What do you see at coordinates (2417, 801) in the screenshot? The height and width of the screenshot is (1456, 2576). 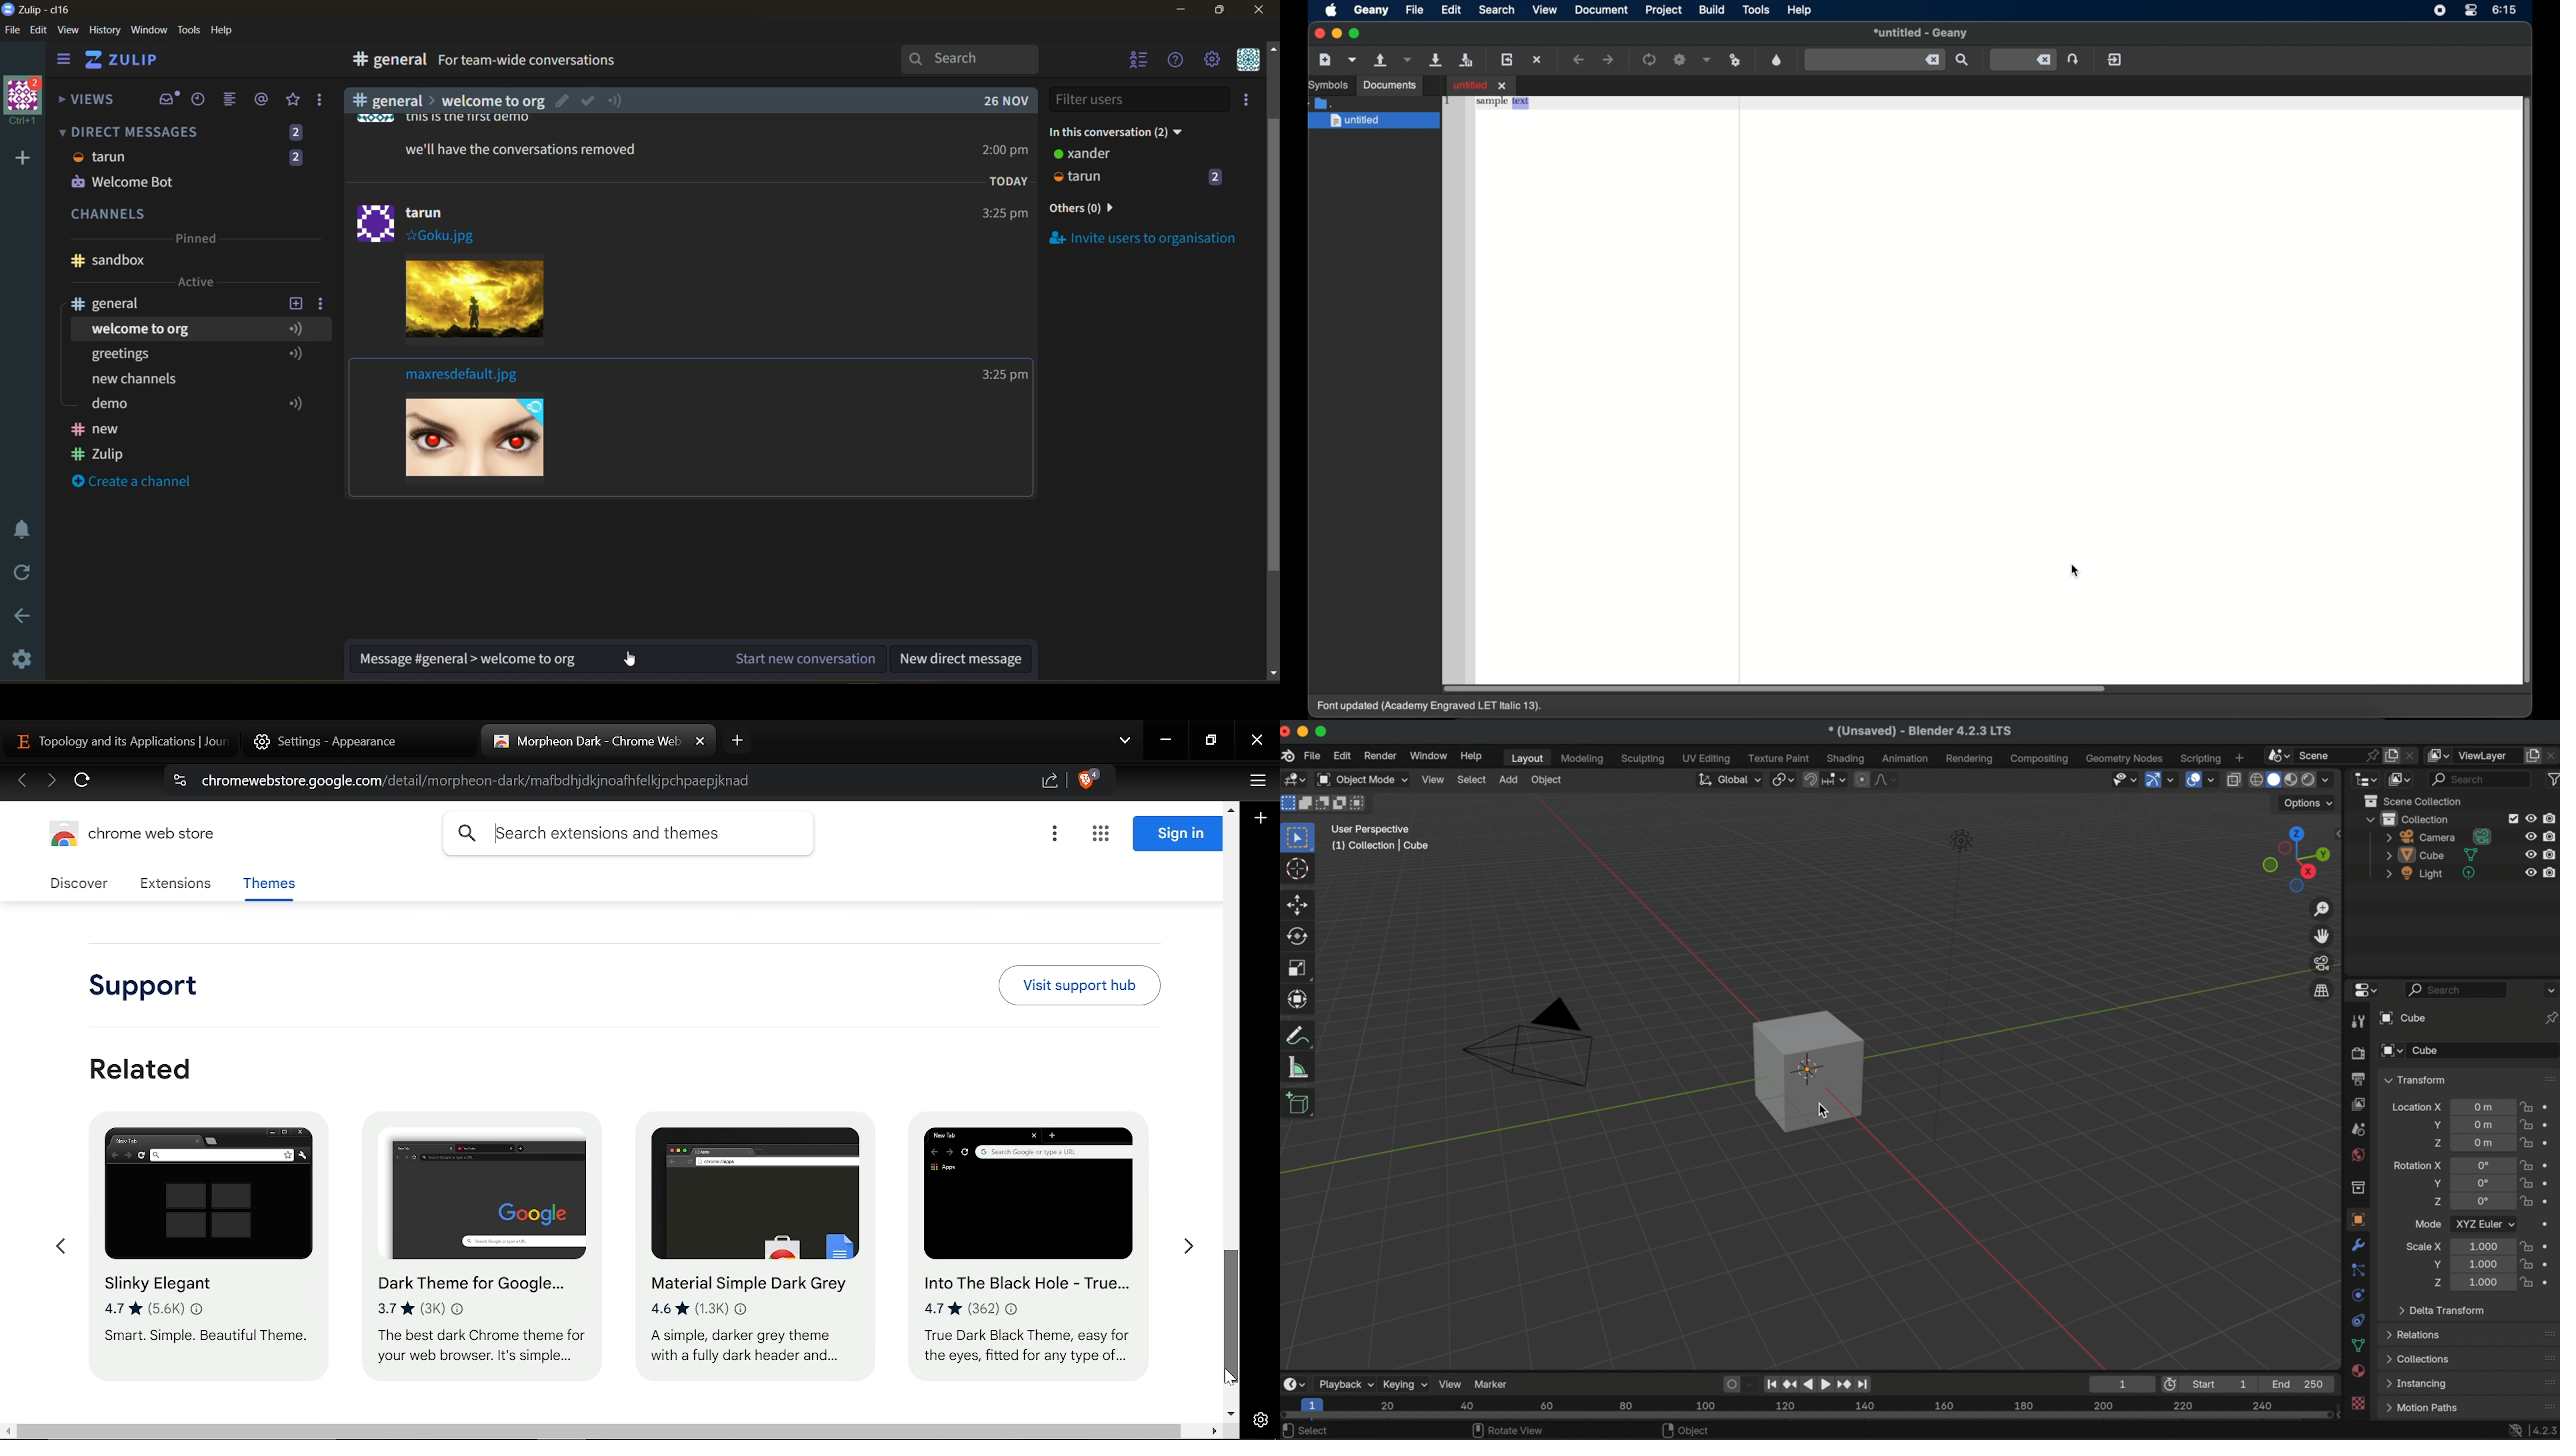 I see `scene collection` at bounding box center [2417, 801].